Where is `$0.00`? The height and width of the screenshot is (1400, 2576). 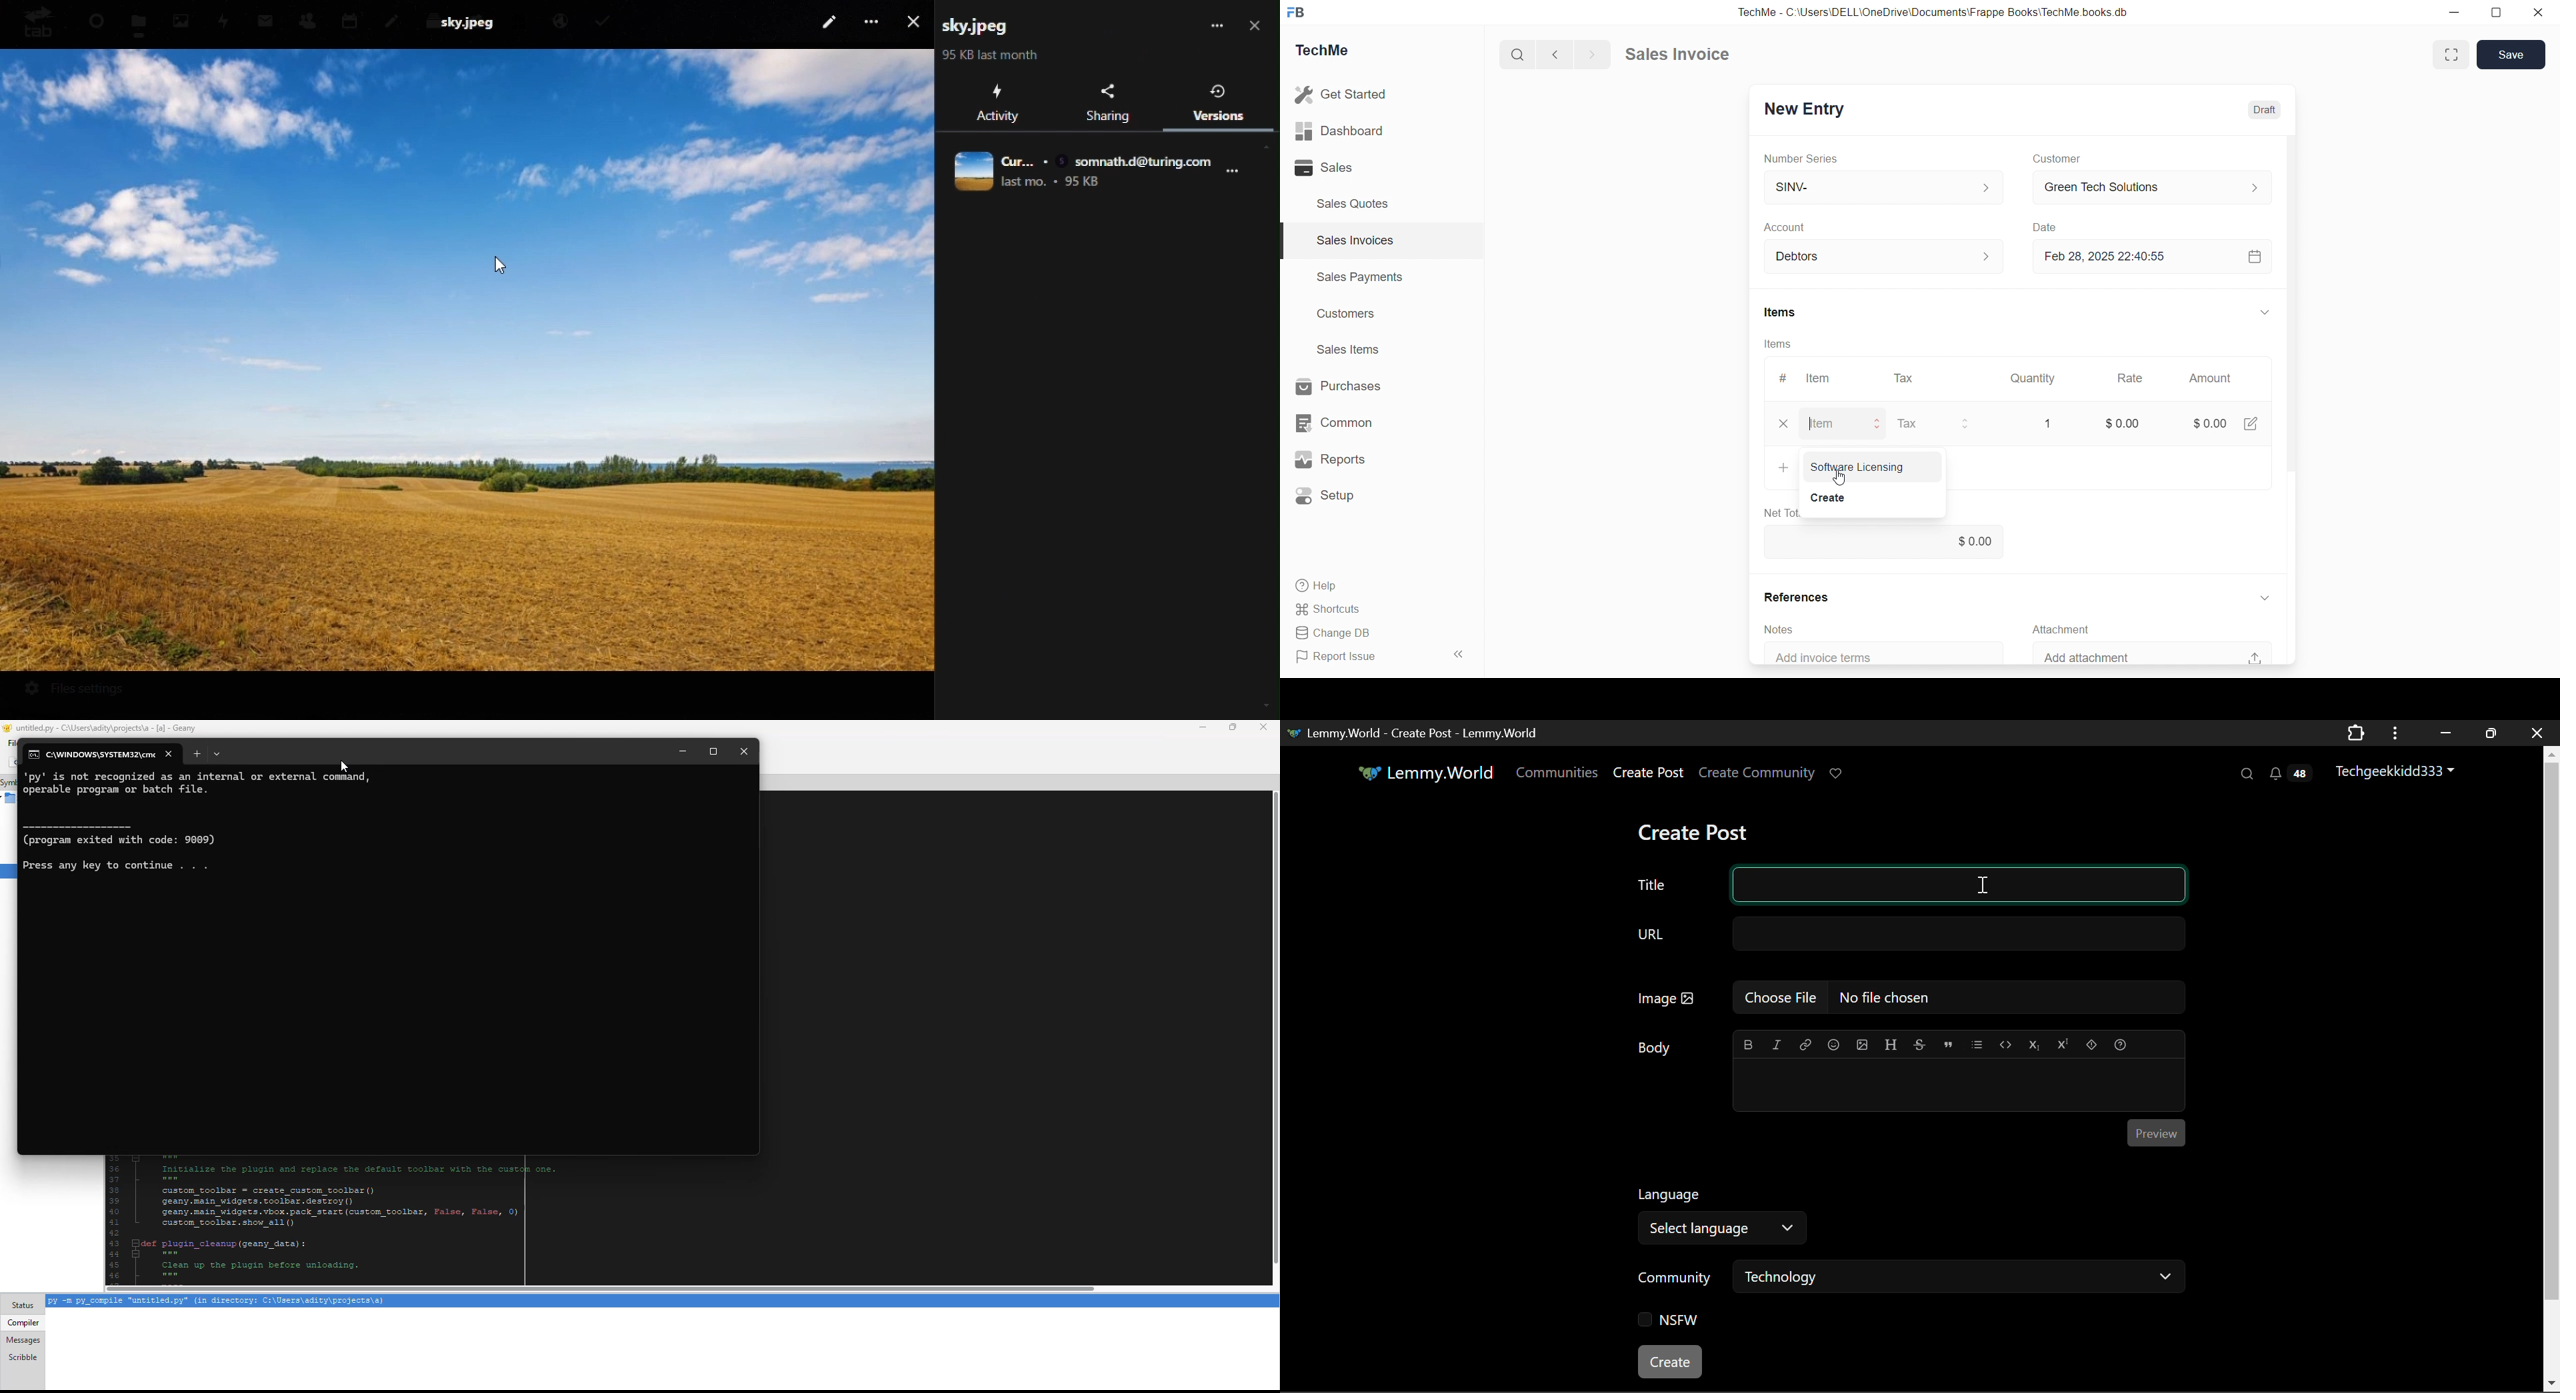
$0.00 is located at coordinates (2123, 423).